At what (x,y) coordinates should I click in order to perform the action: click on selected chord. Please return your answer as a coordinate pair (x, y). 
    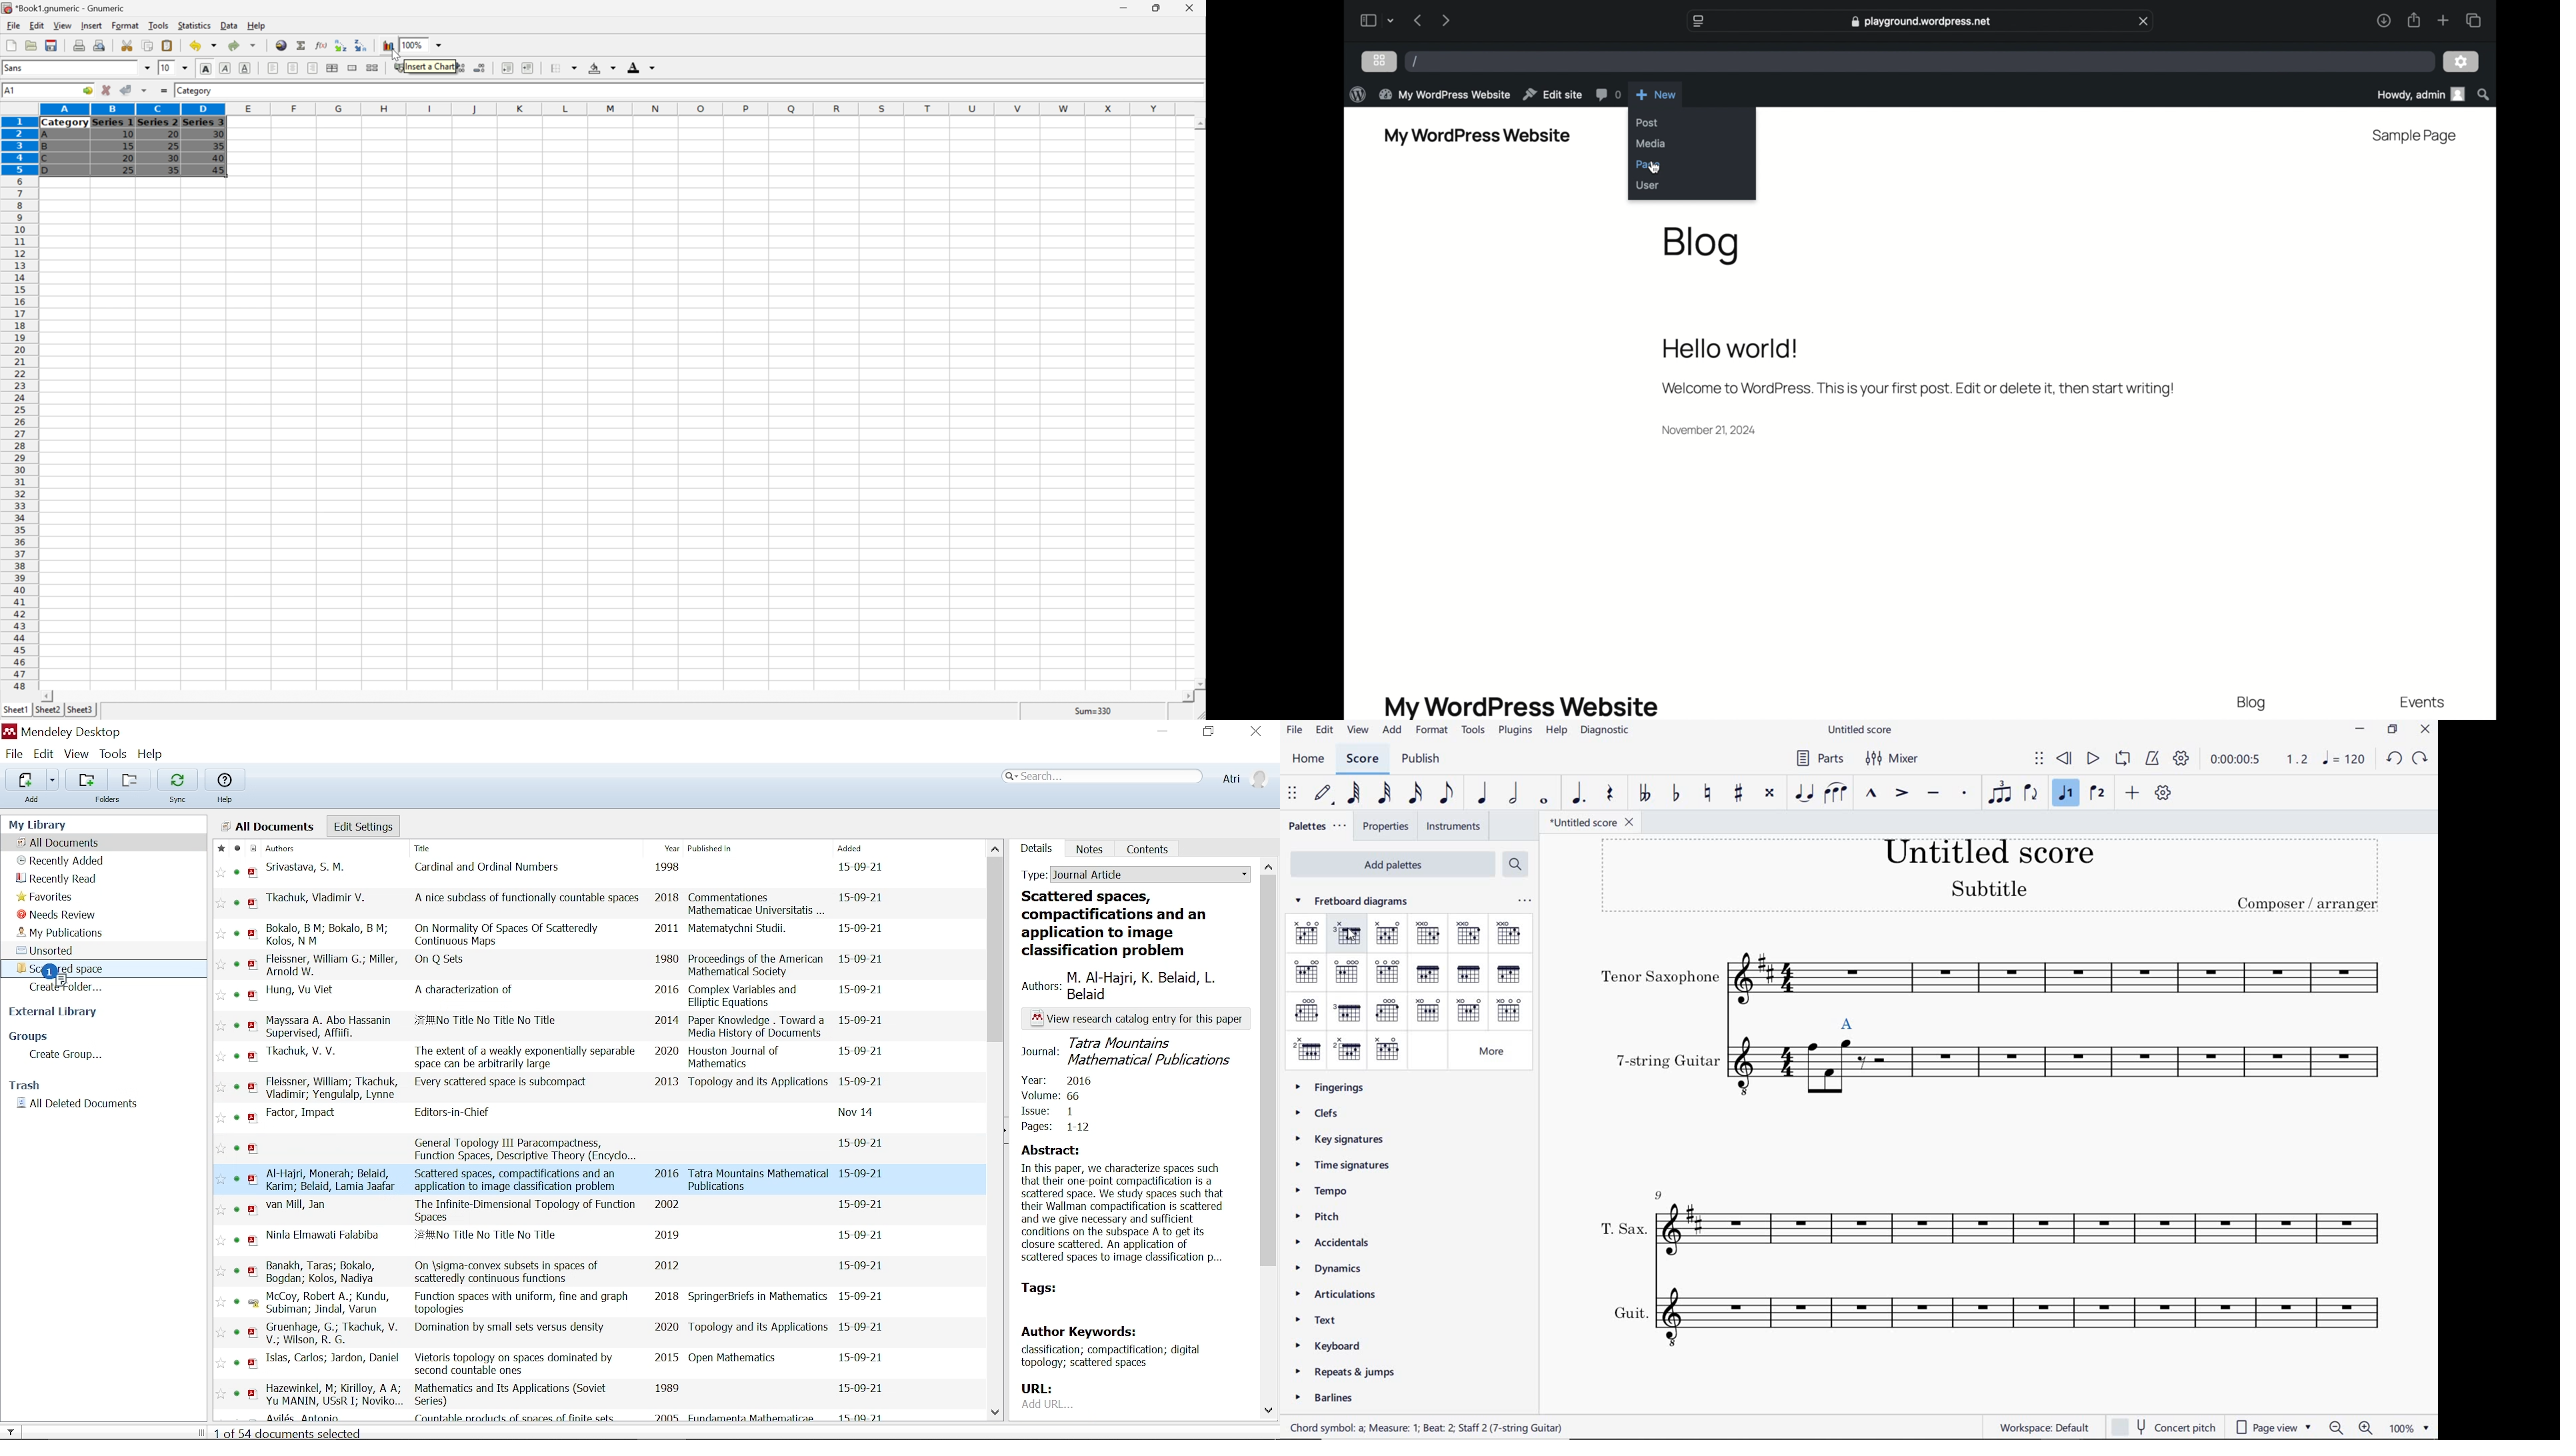
    Looking at the image, I should click on (1848, 1021).